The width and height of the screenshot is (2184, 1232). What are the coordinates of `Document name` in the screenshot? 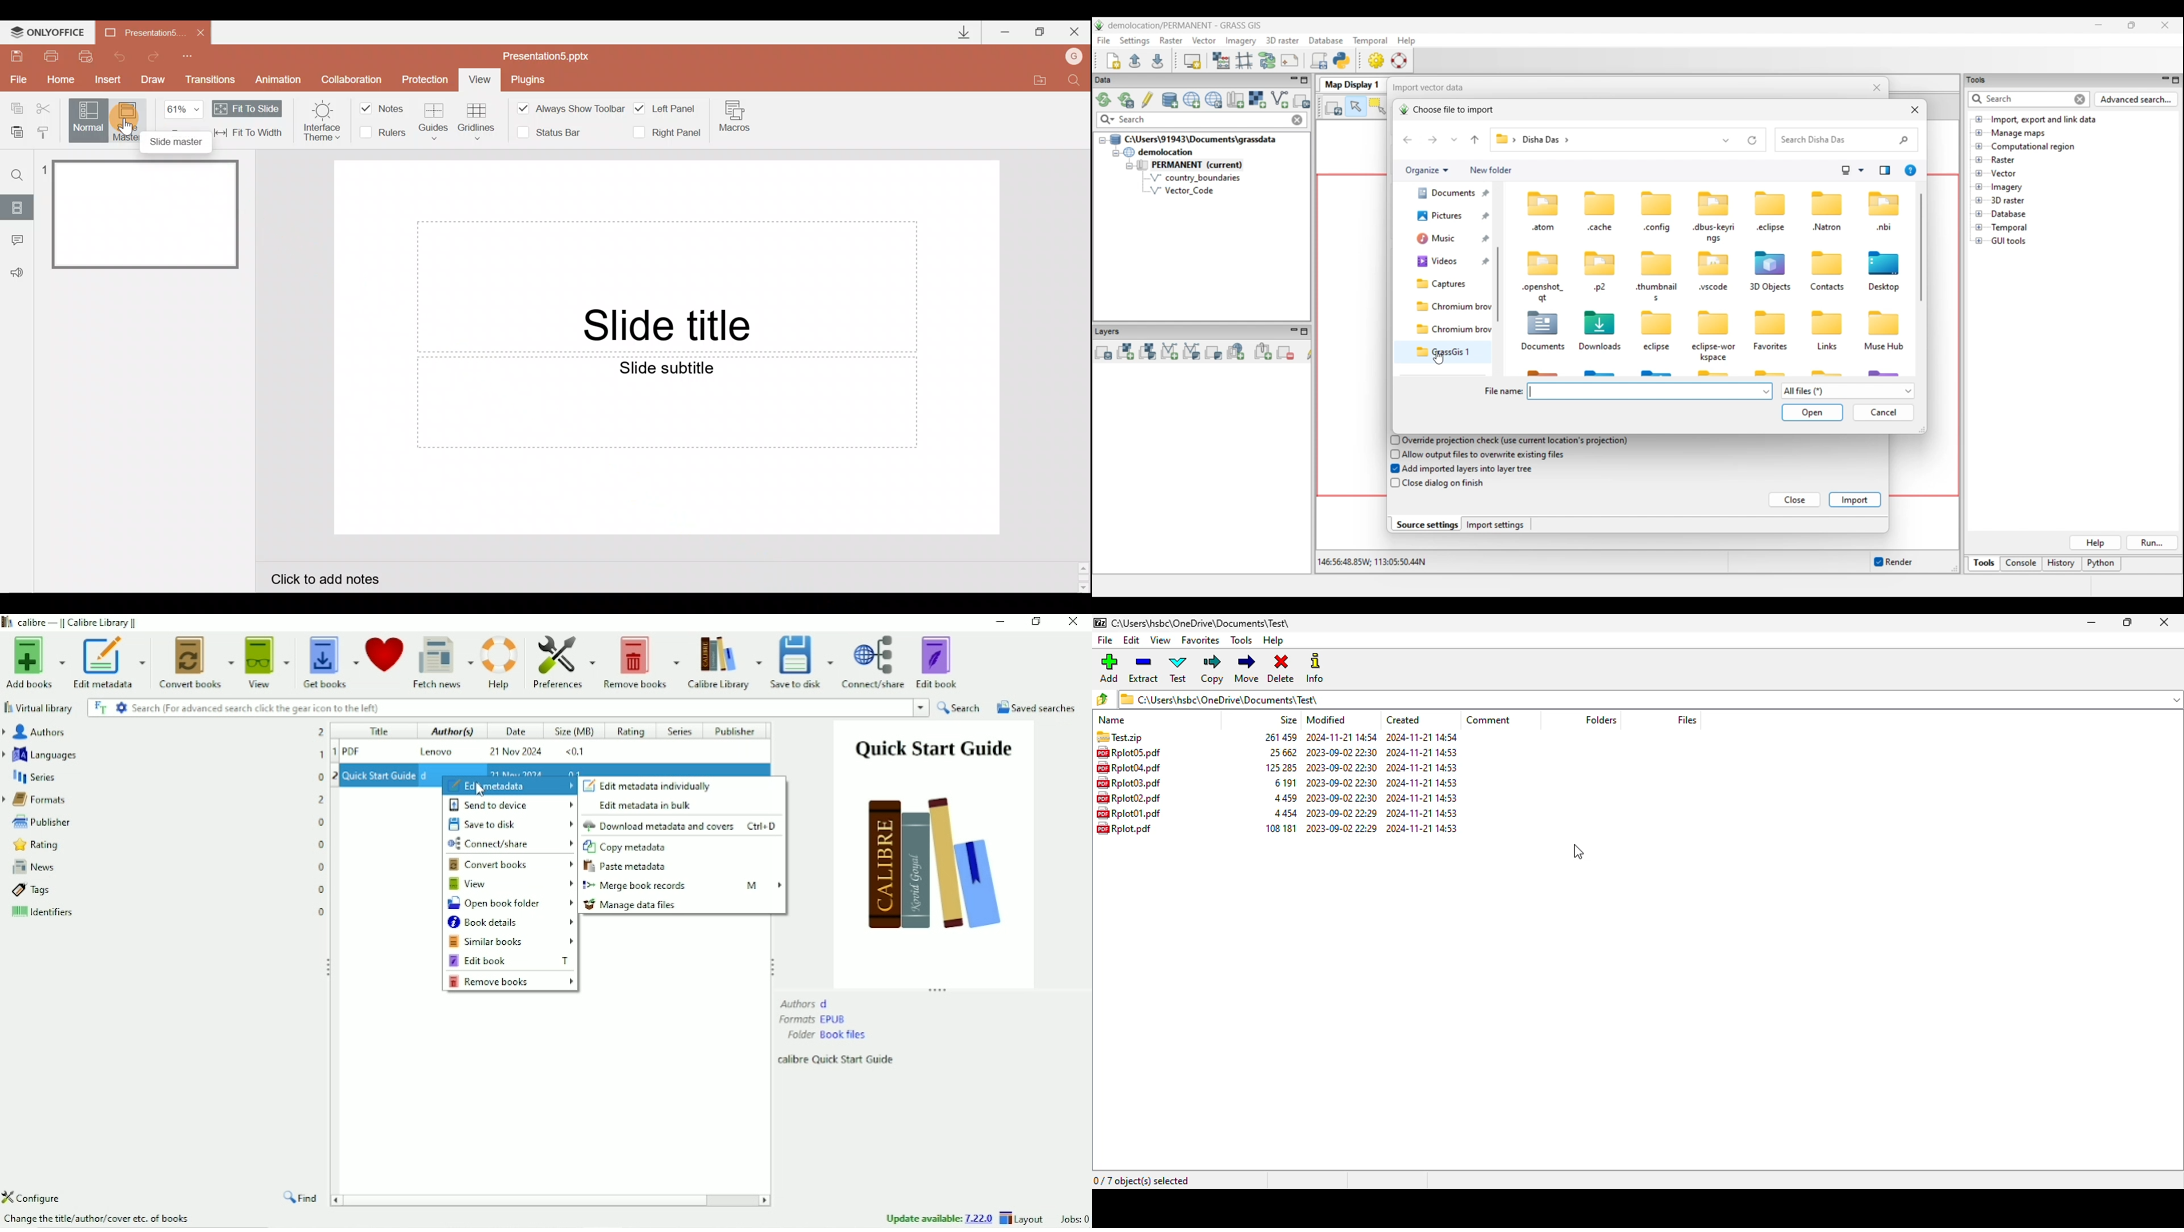 It's located at (553, 55).